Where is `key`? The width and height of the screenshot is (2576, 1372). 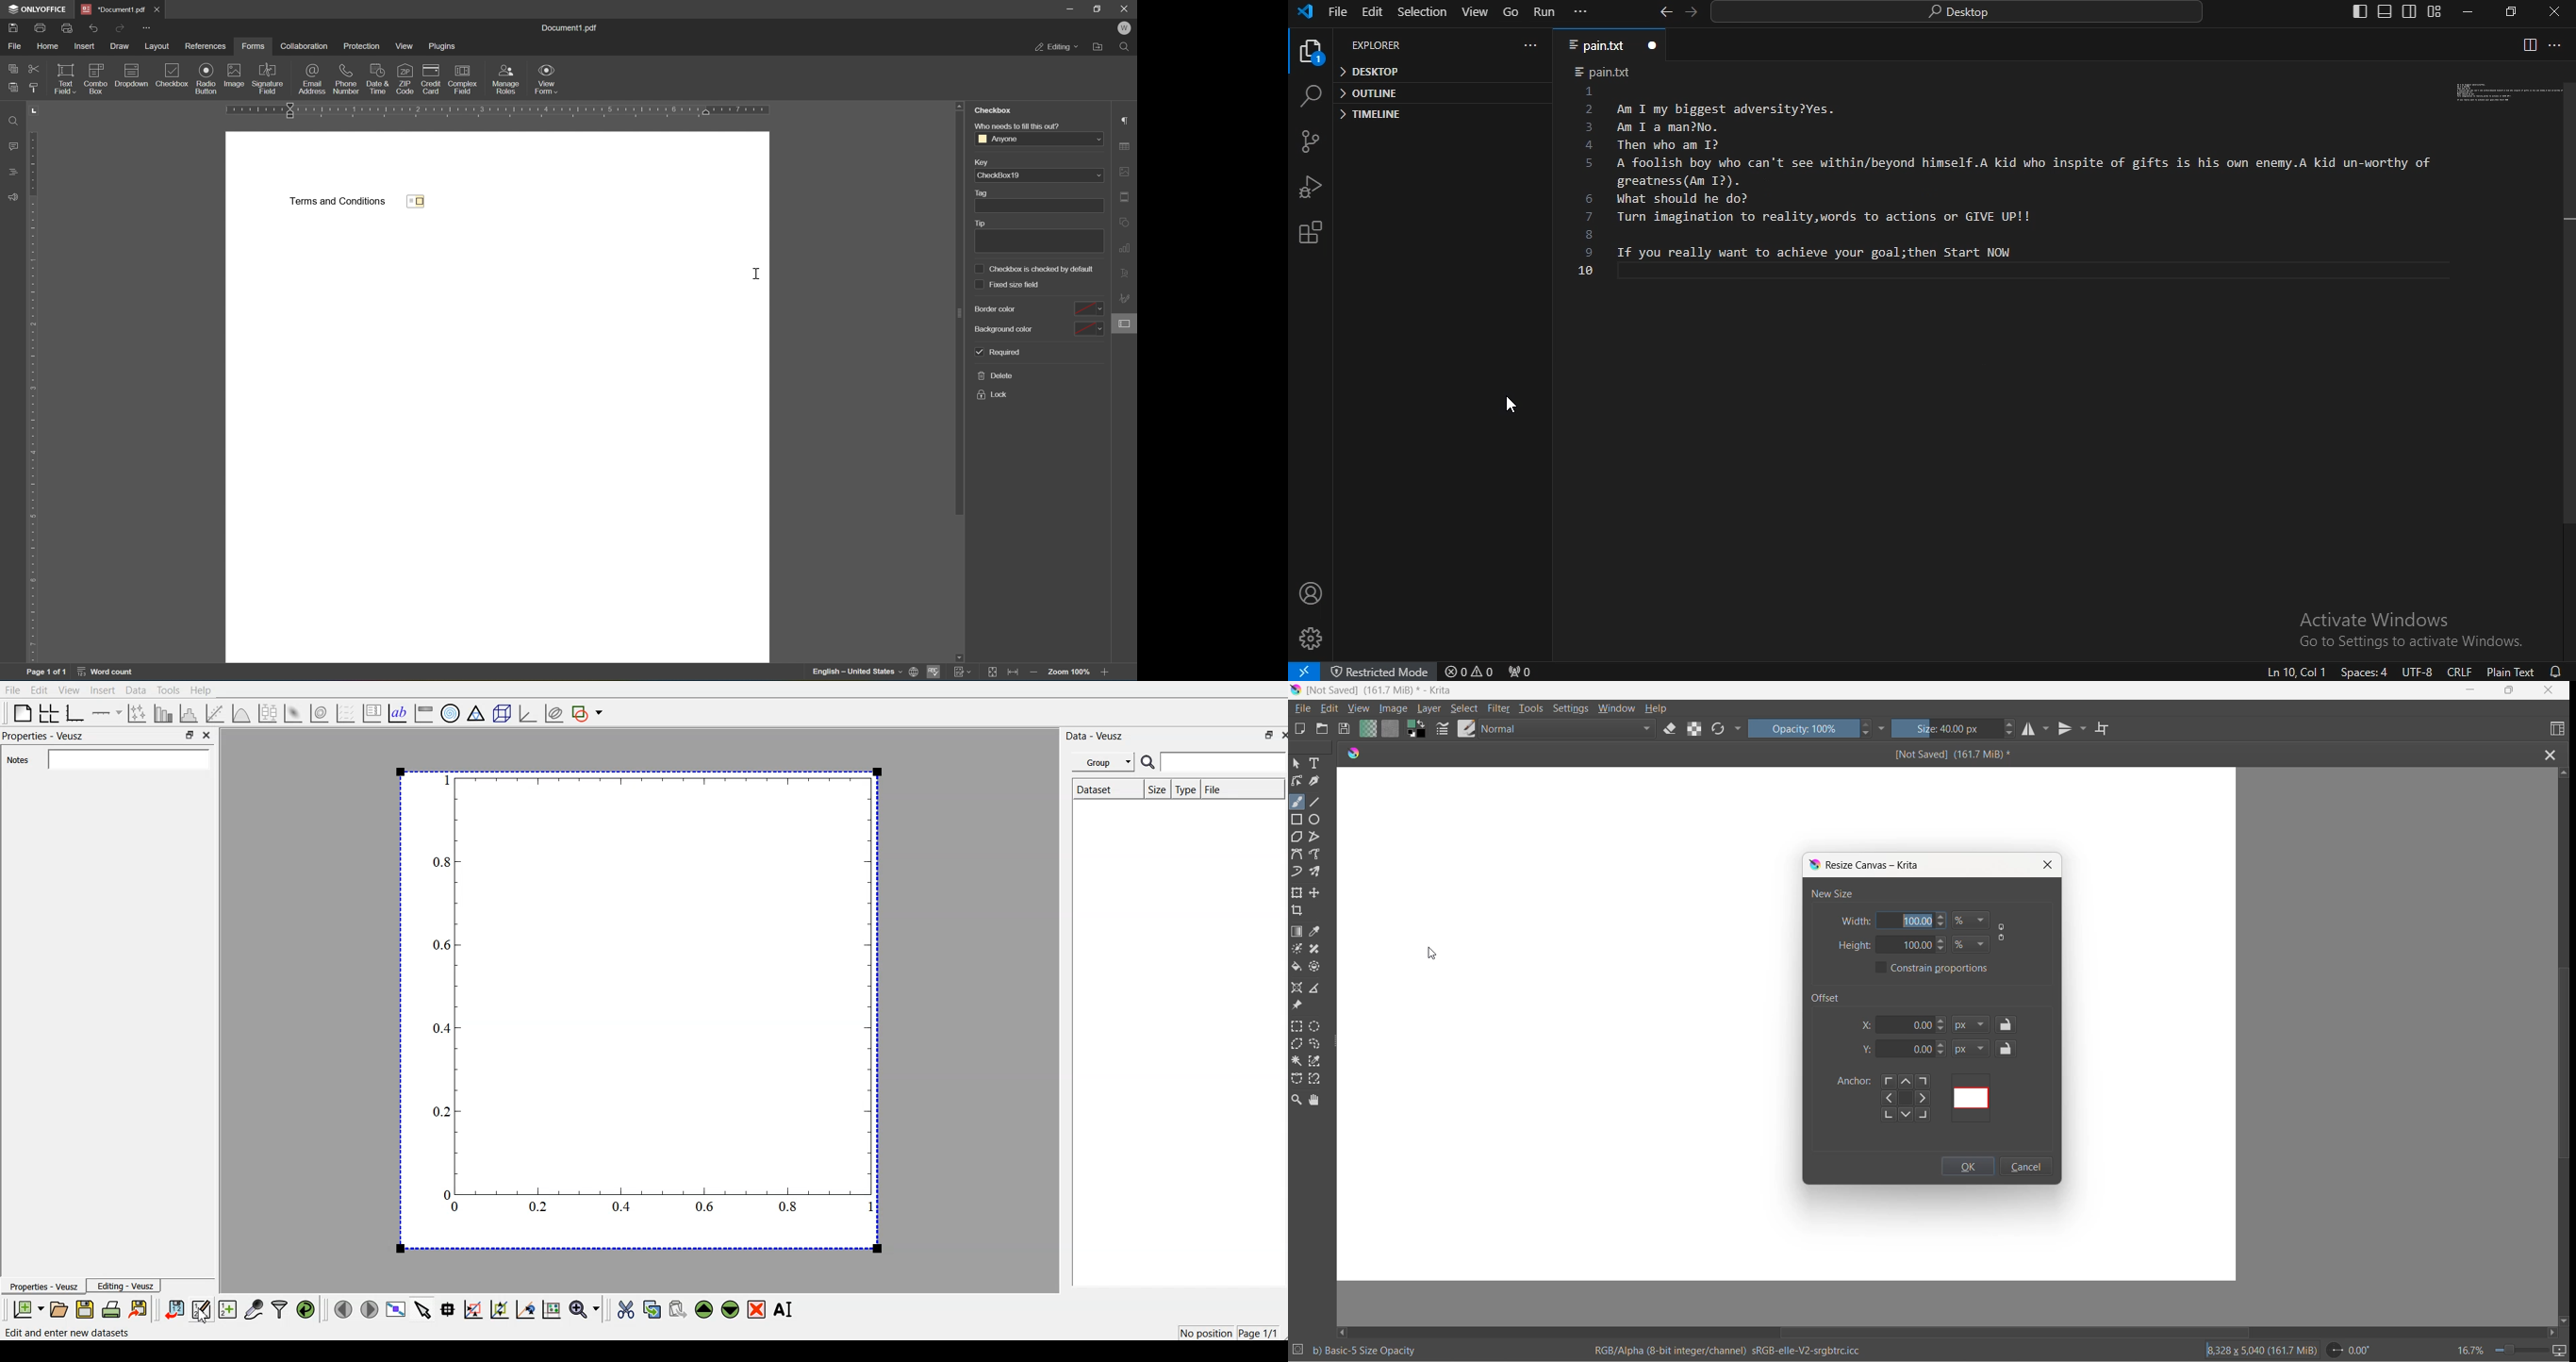
key is located at coordinates (982, 161).